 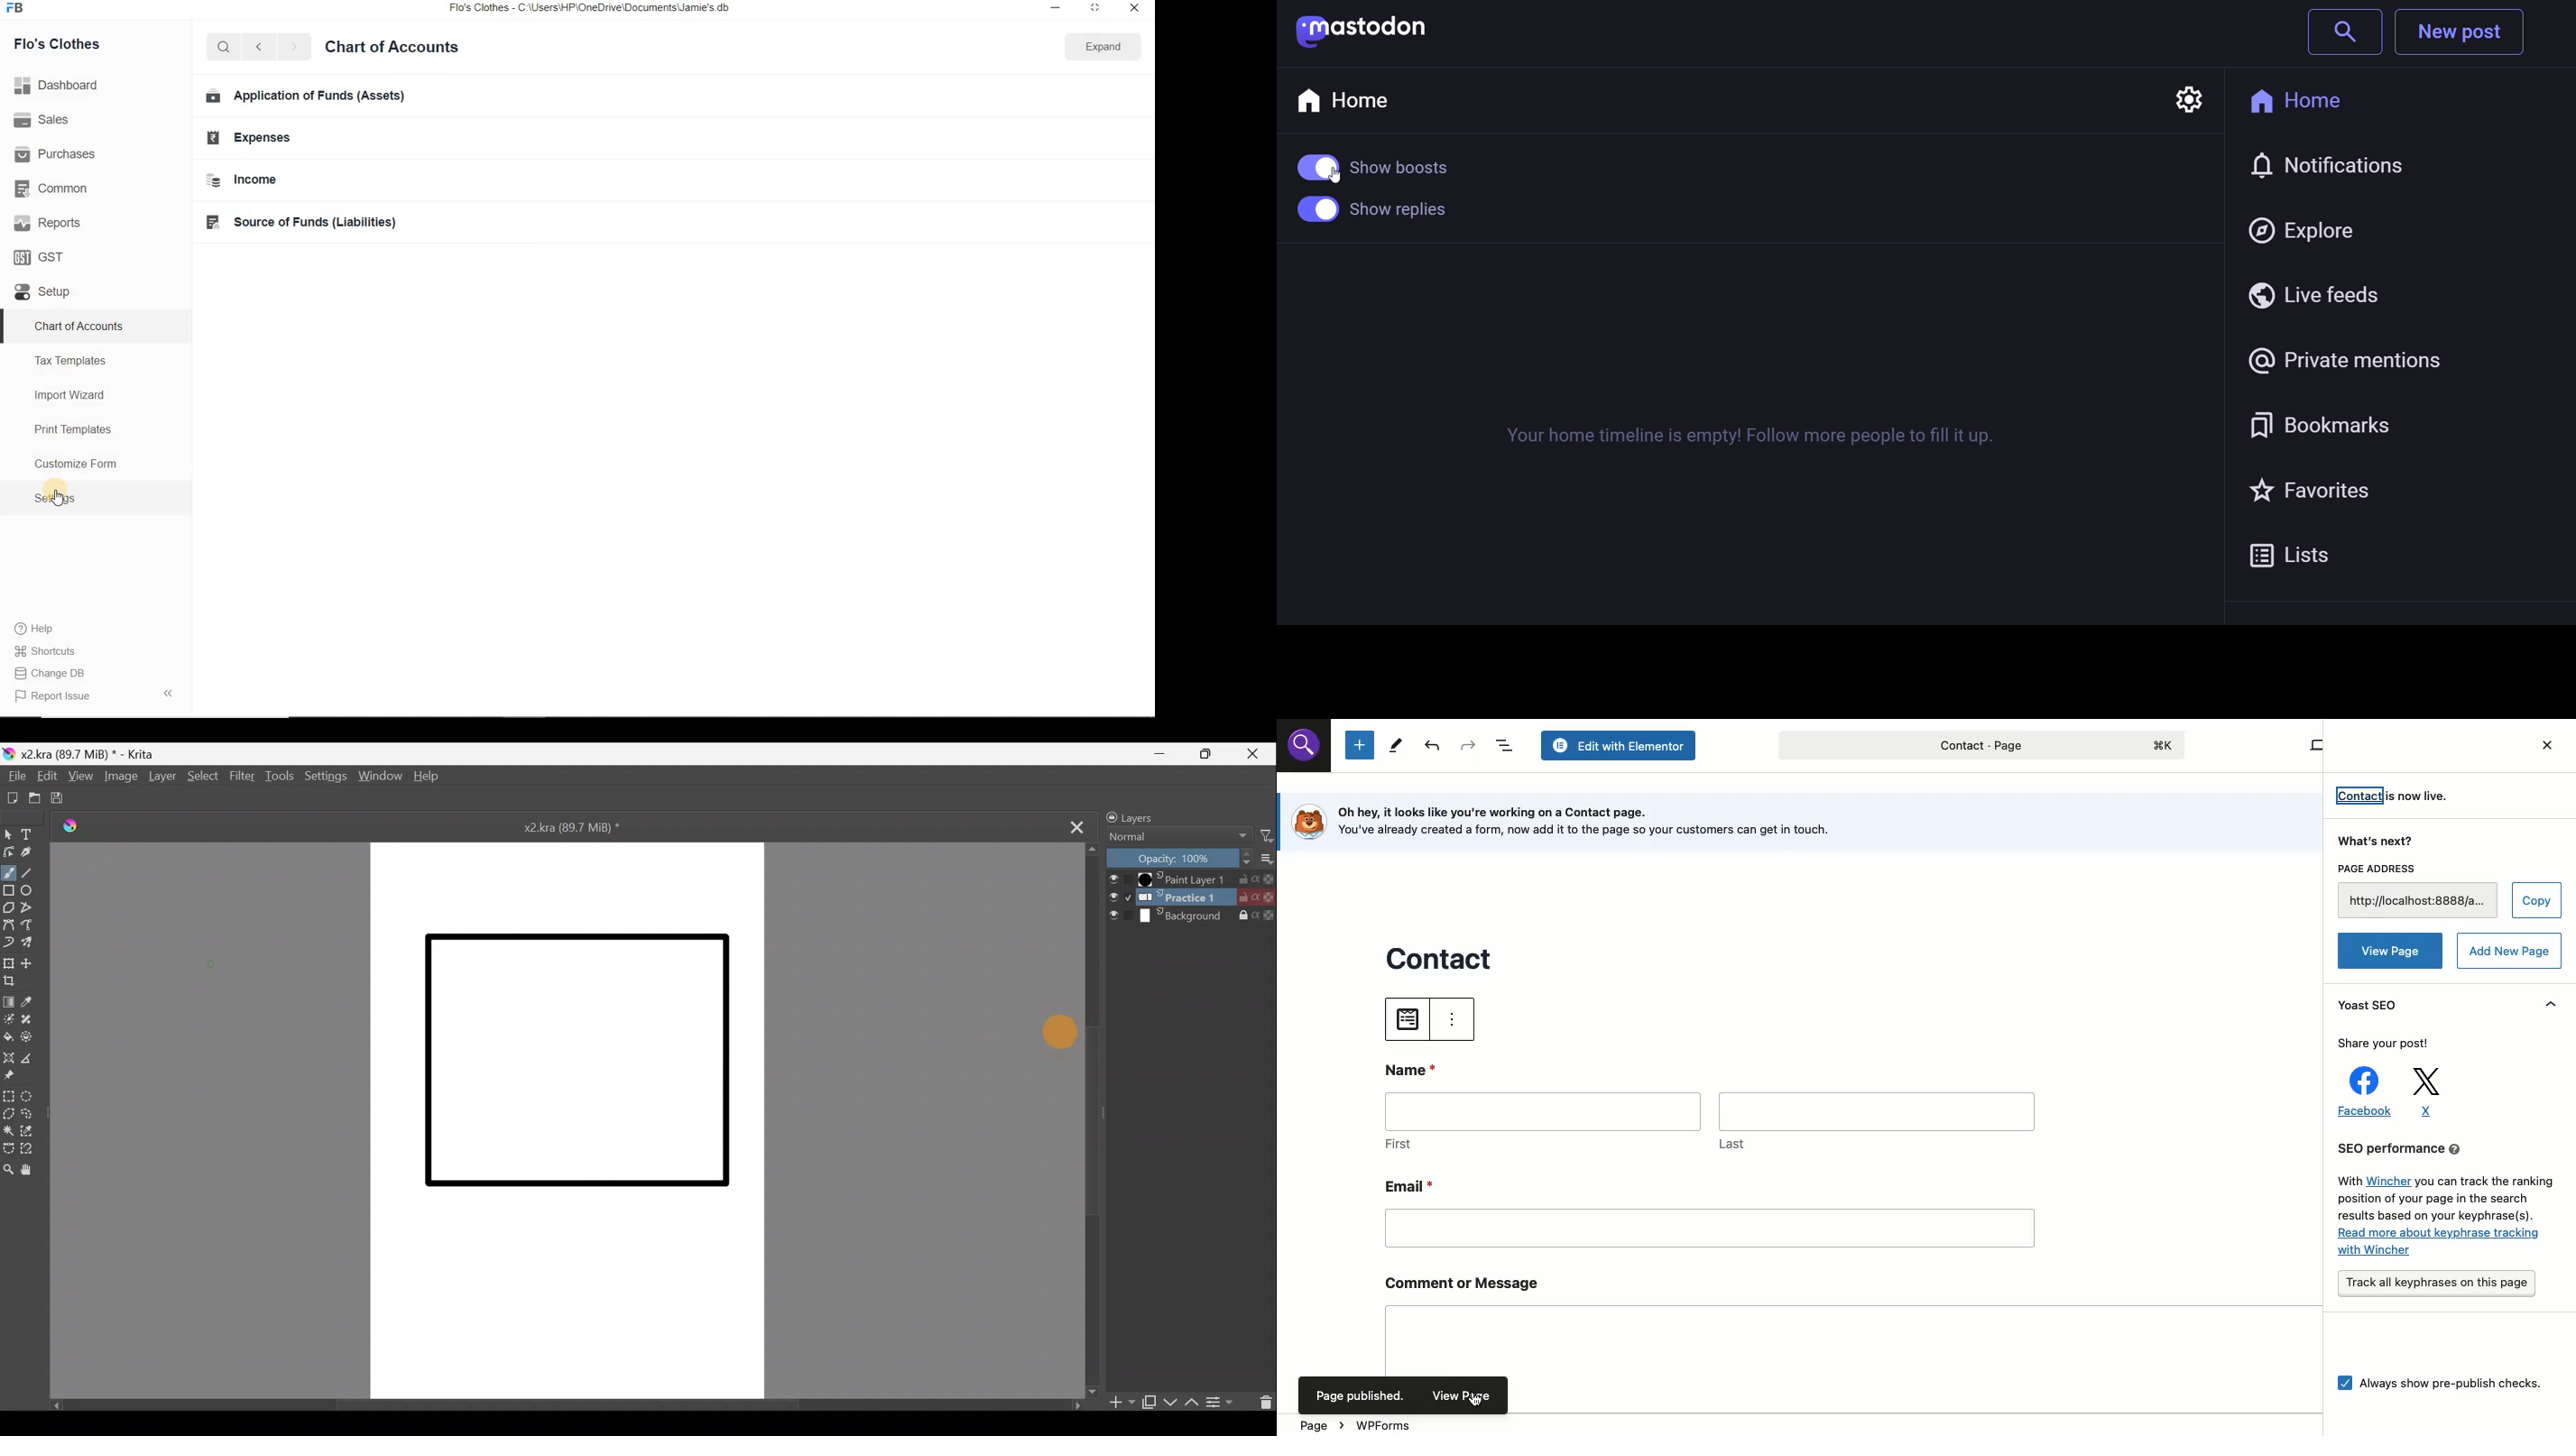 I want to click on Flo's Clothes, so click(x=56, y=45).